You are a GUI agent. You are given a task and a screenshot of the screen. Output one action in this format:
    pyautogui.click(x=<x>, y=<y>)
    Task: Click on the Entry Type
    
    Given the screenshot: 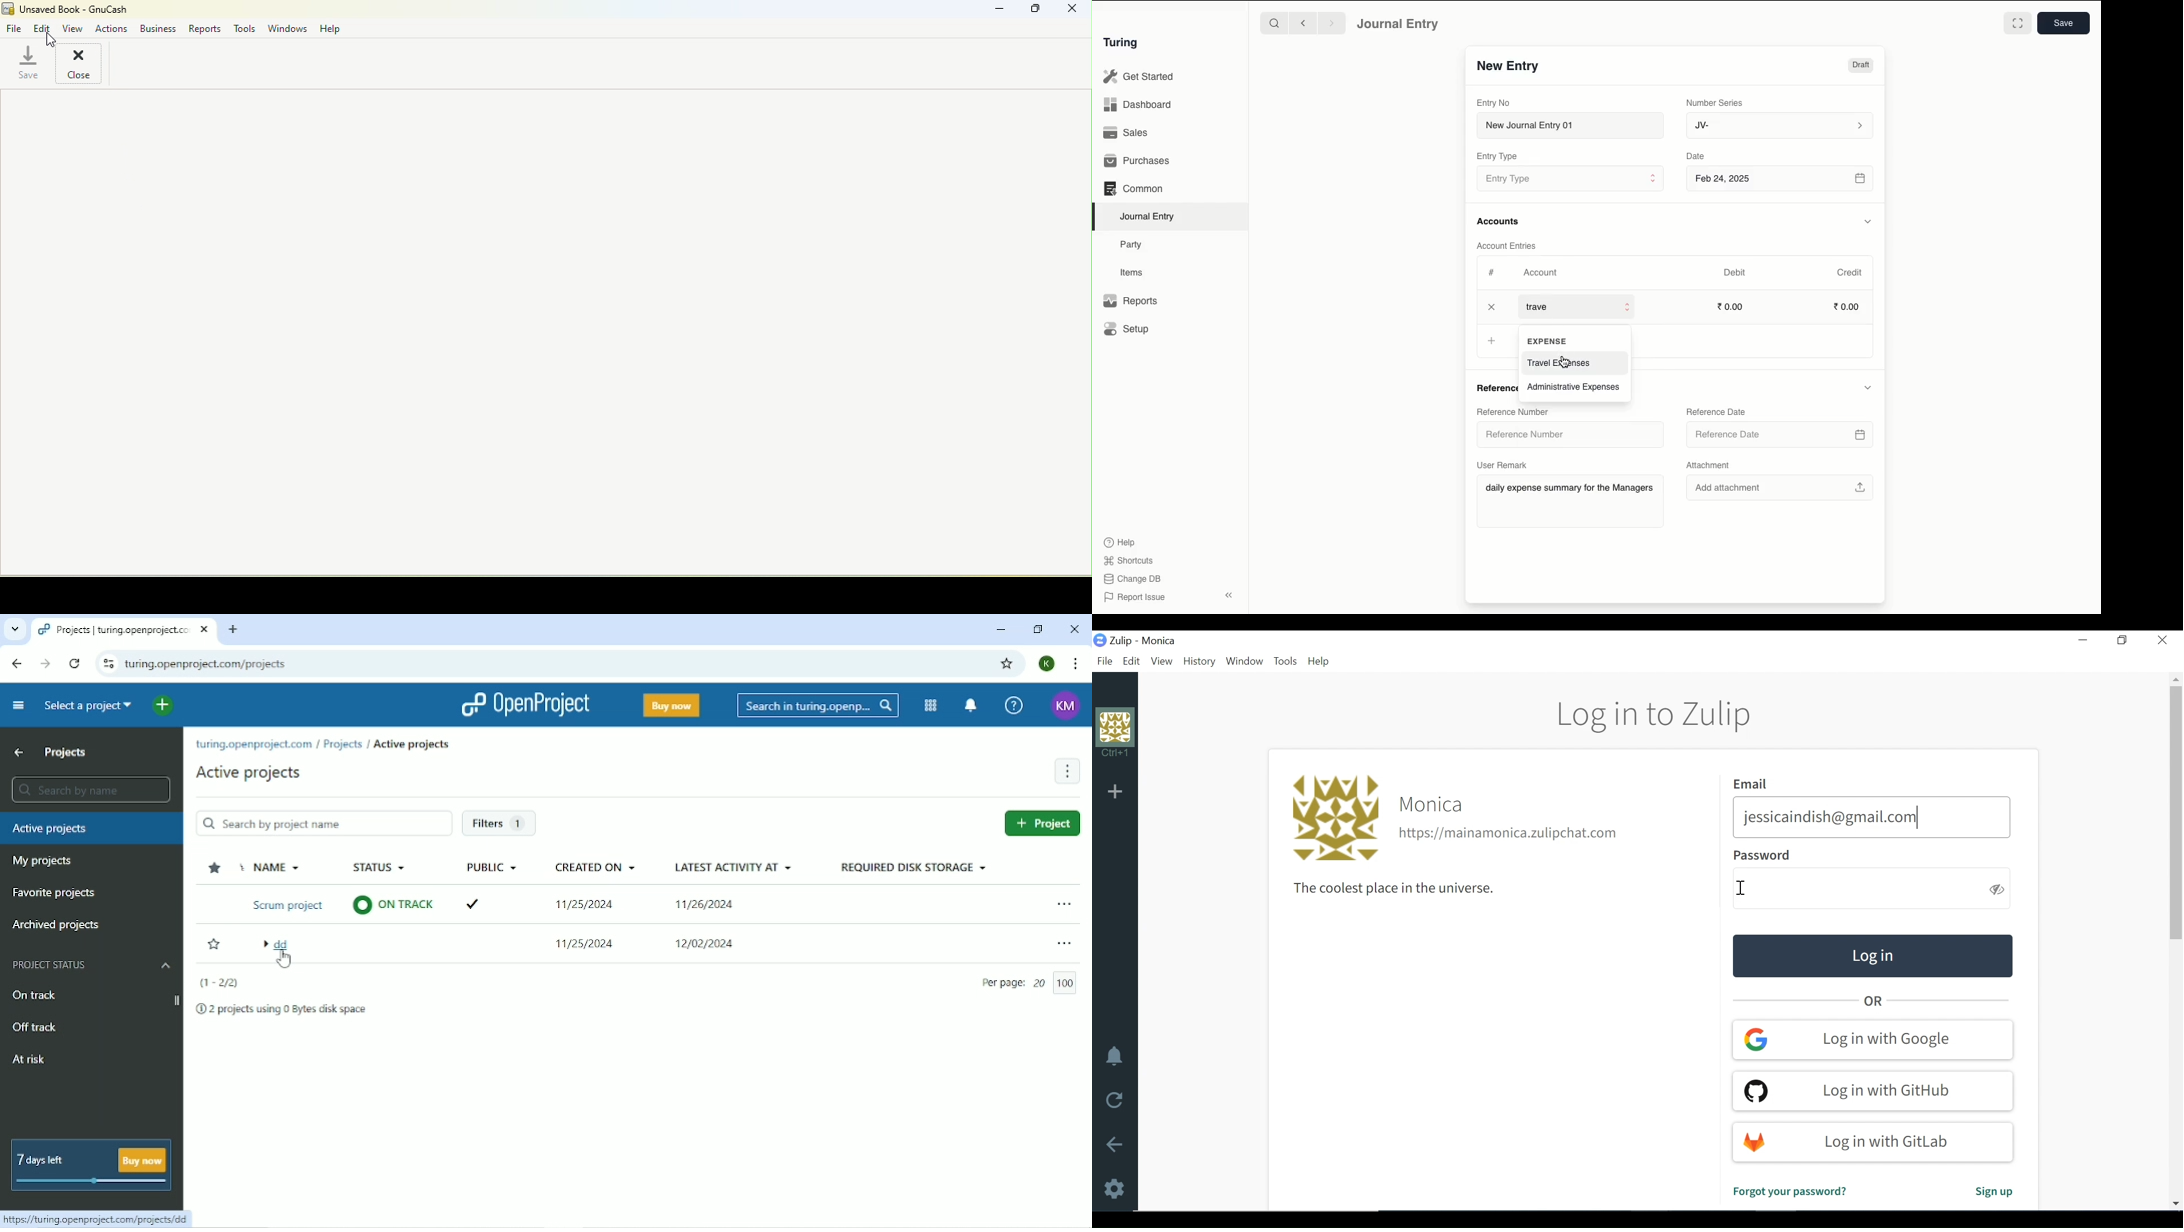 What is the action you would take?
    pyautogui.click(x=1497, y=156)
    